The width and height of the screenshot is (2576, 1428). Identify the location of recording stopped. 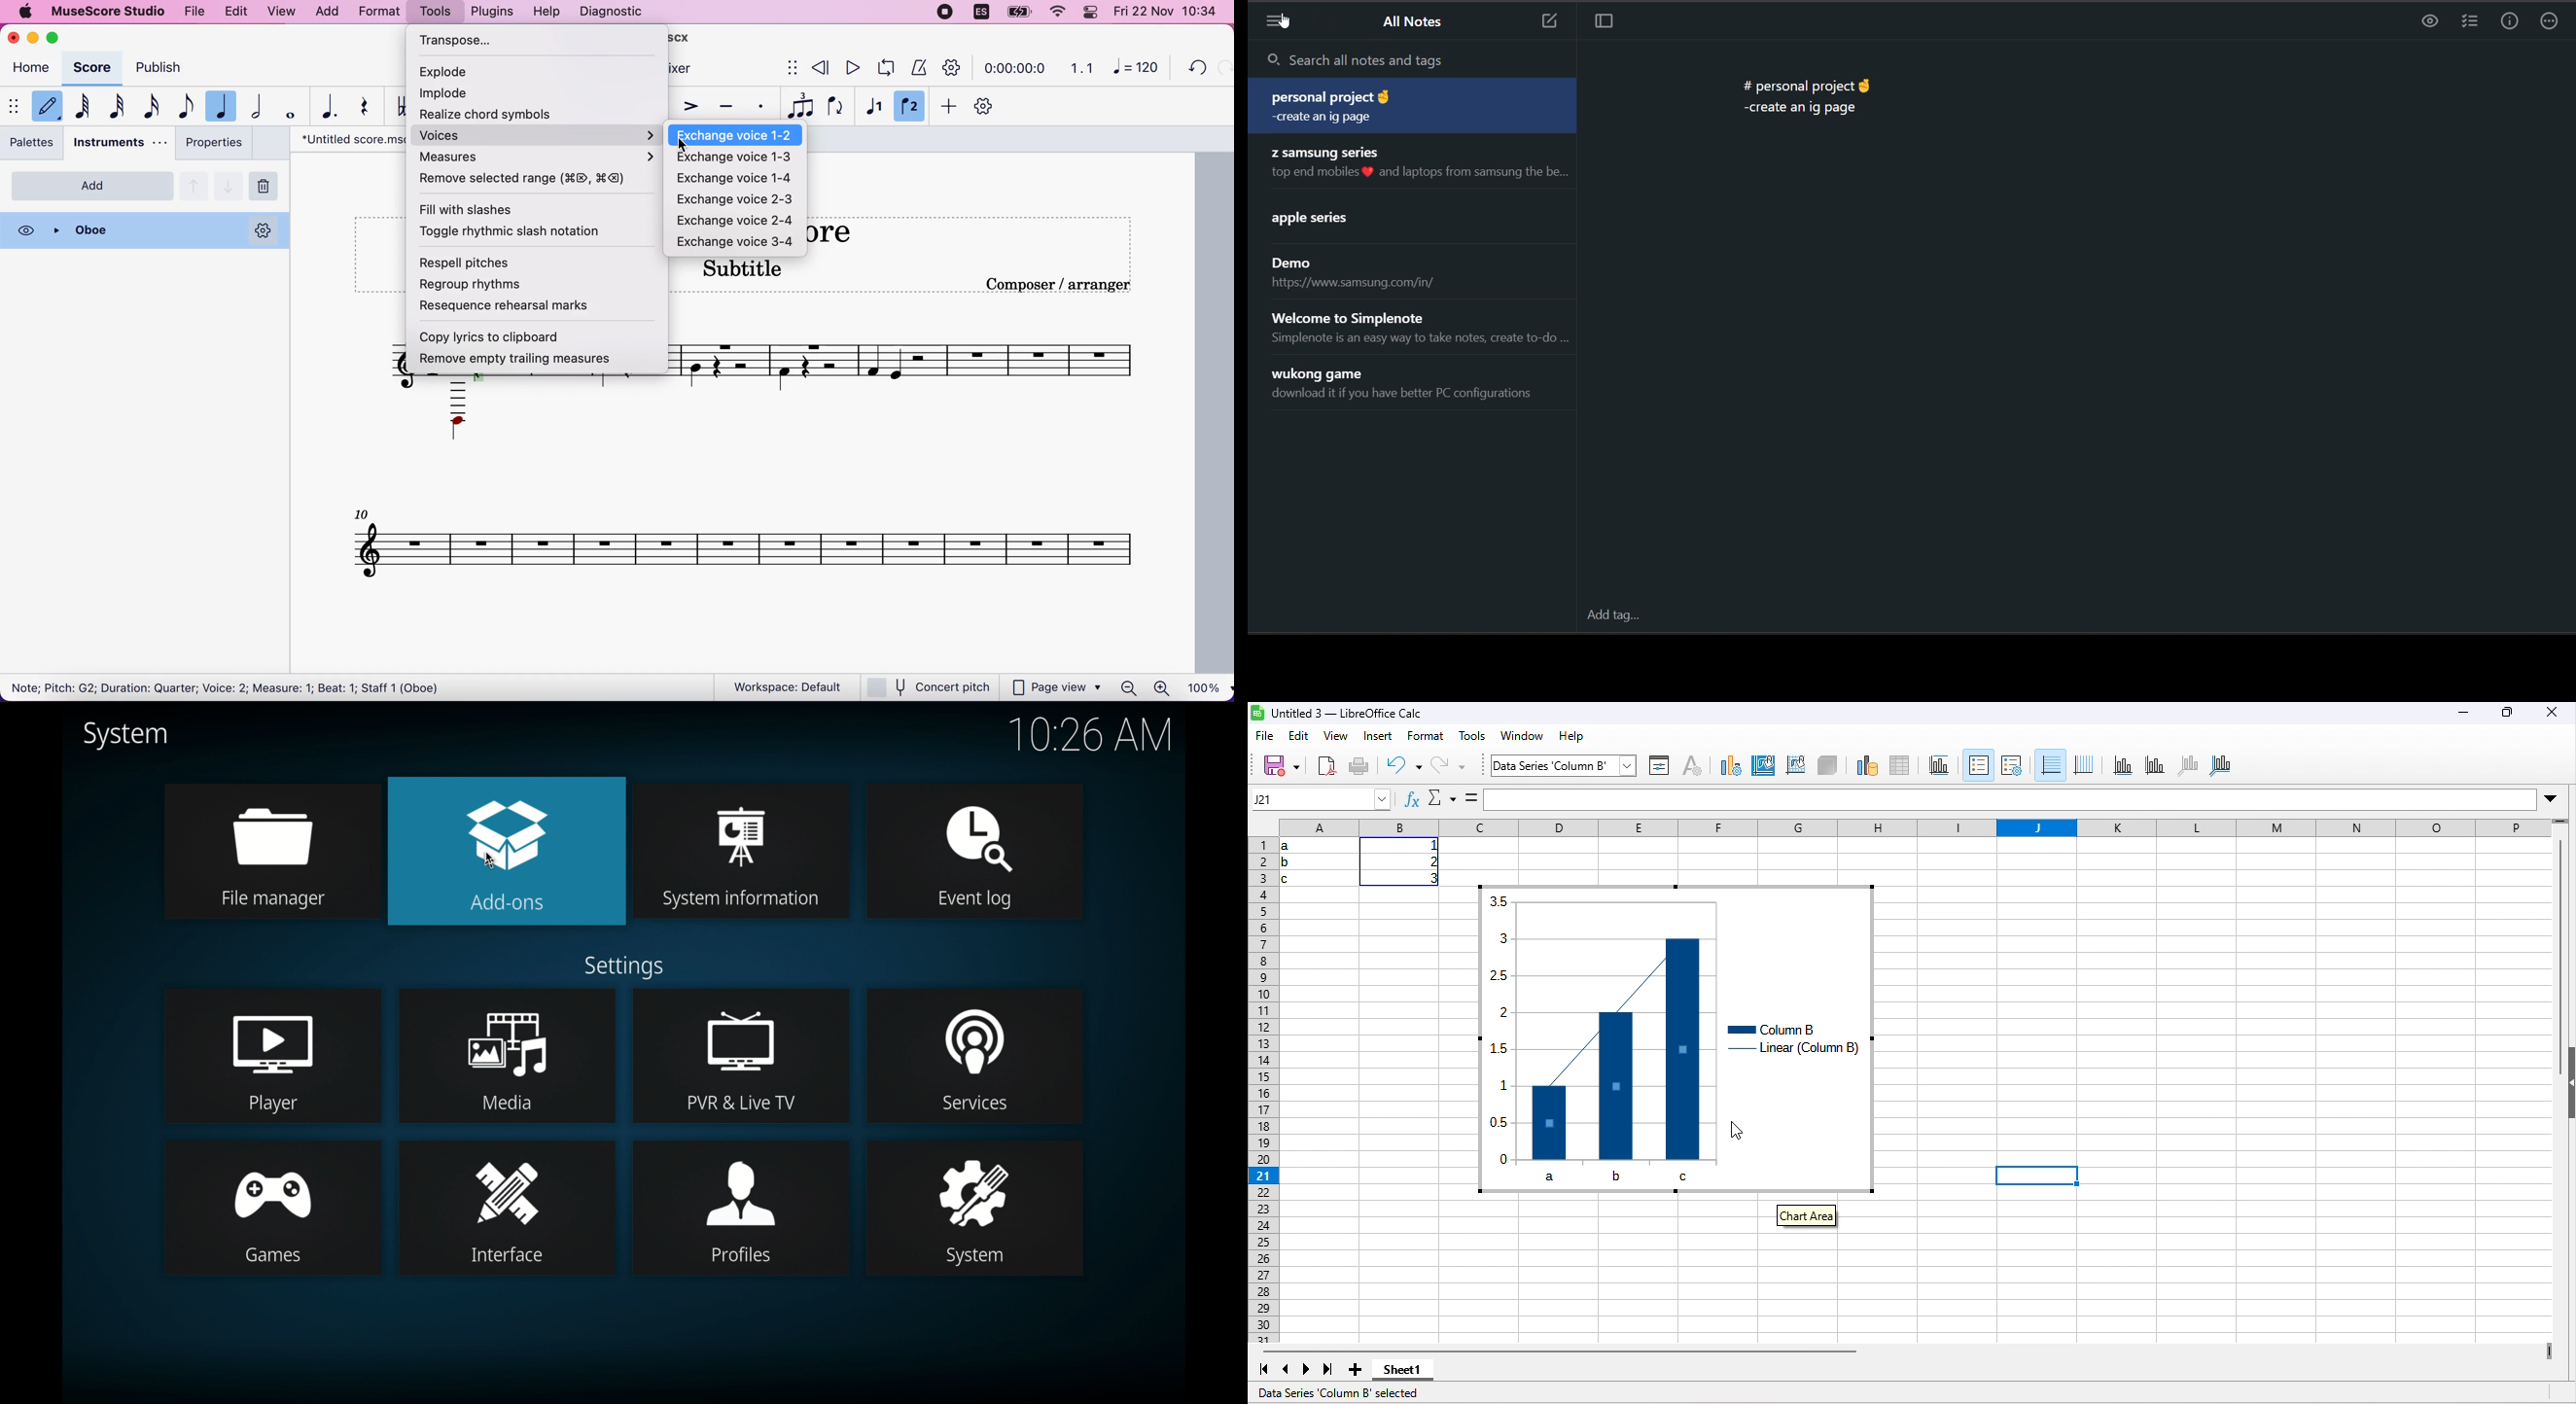
(946, 13).